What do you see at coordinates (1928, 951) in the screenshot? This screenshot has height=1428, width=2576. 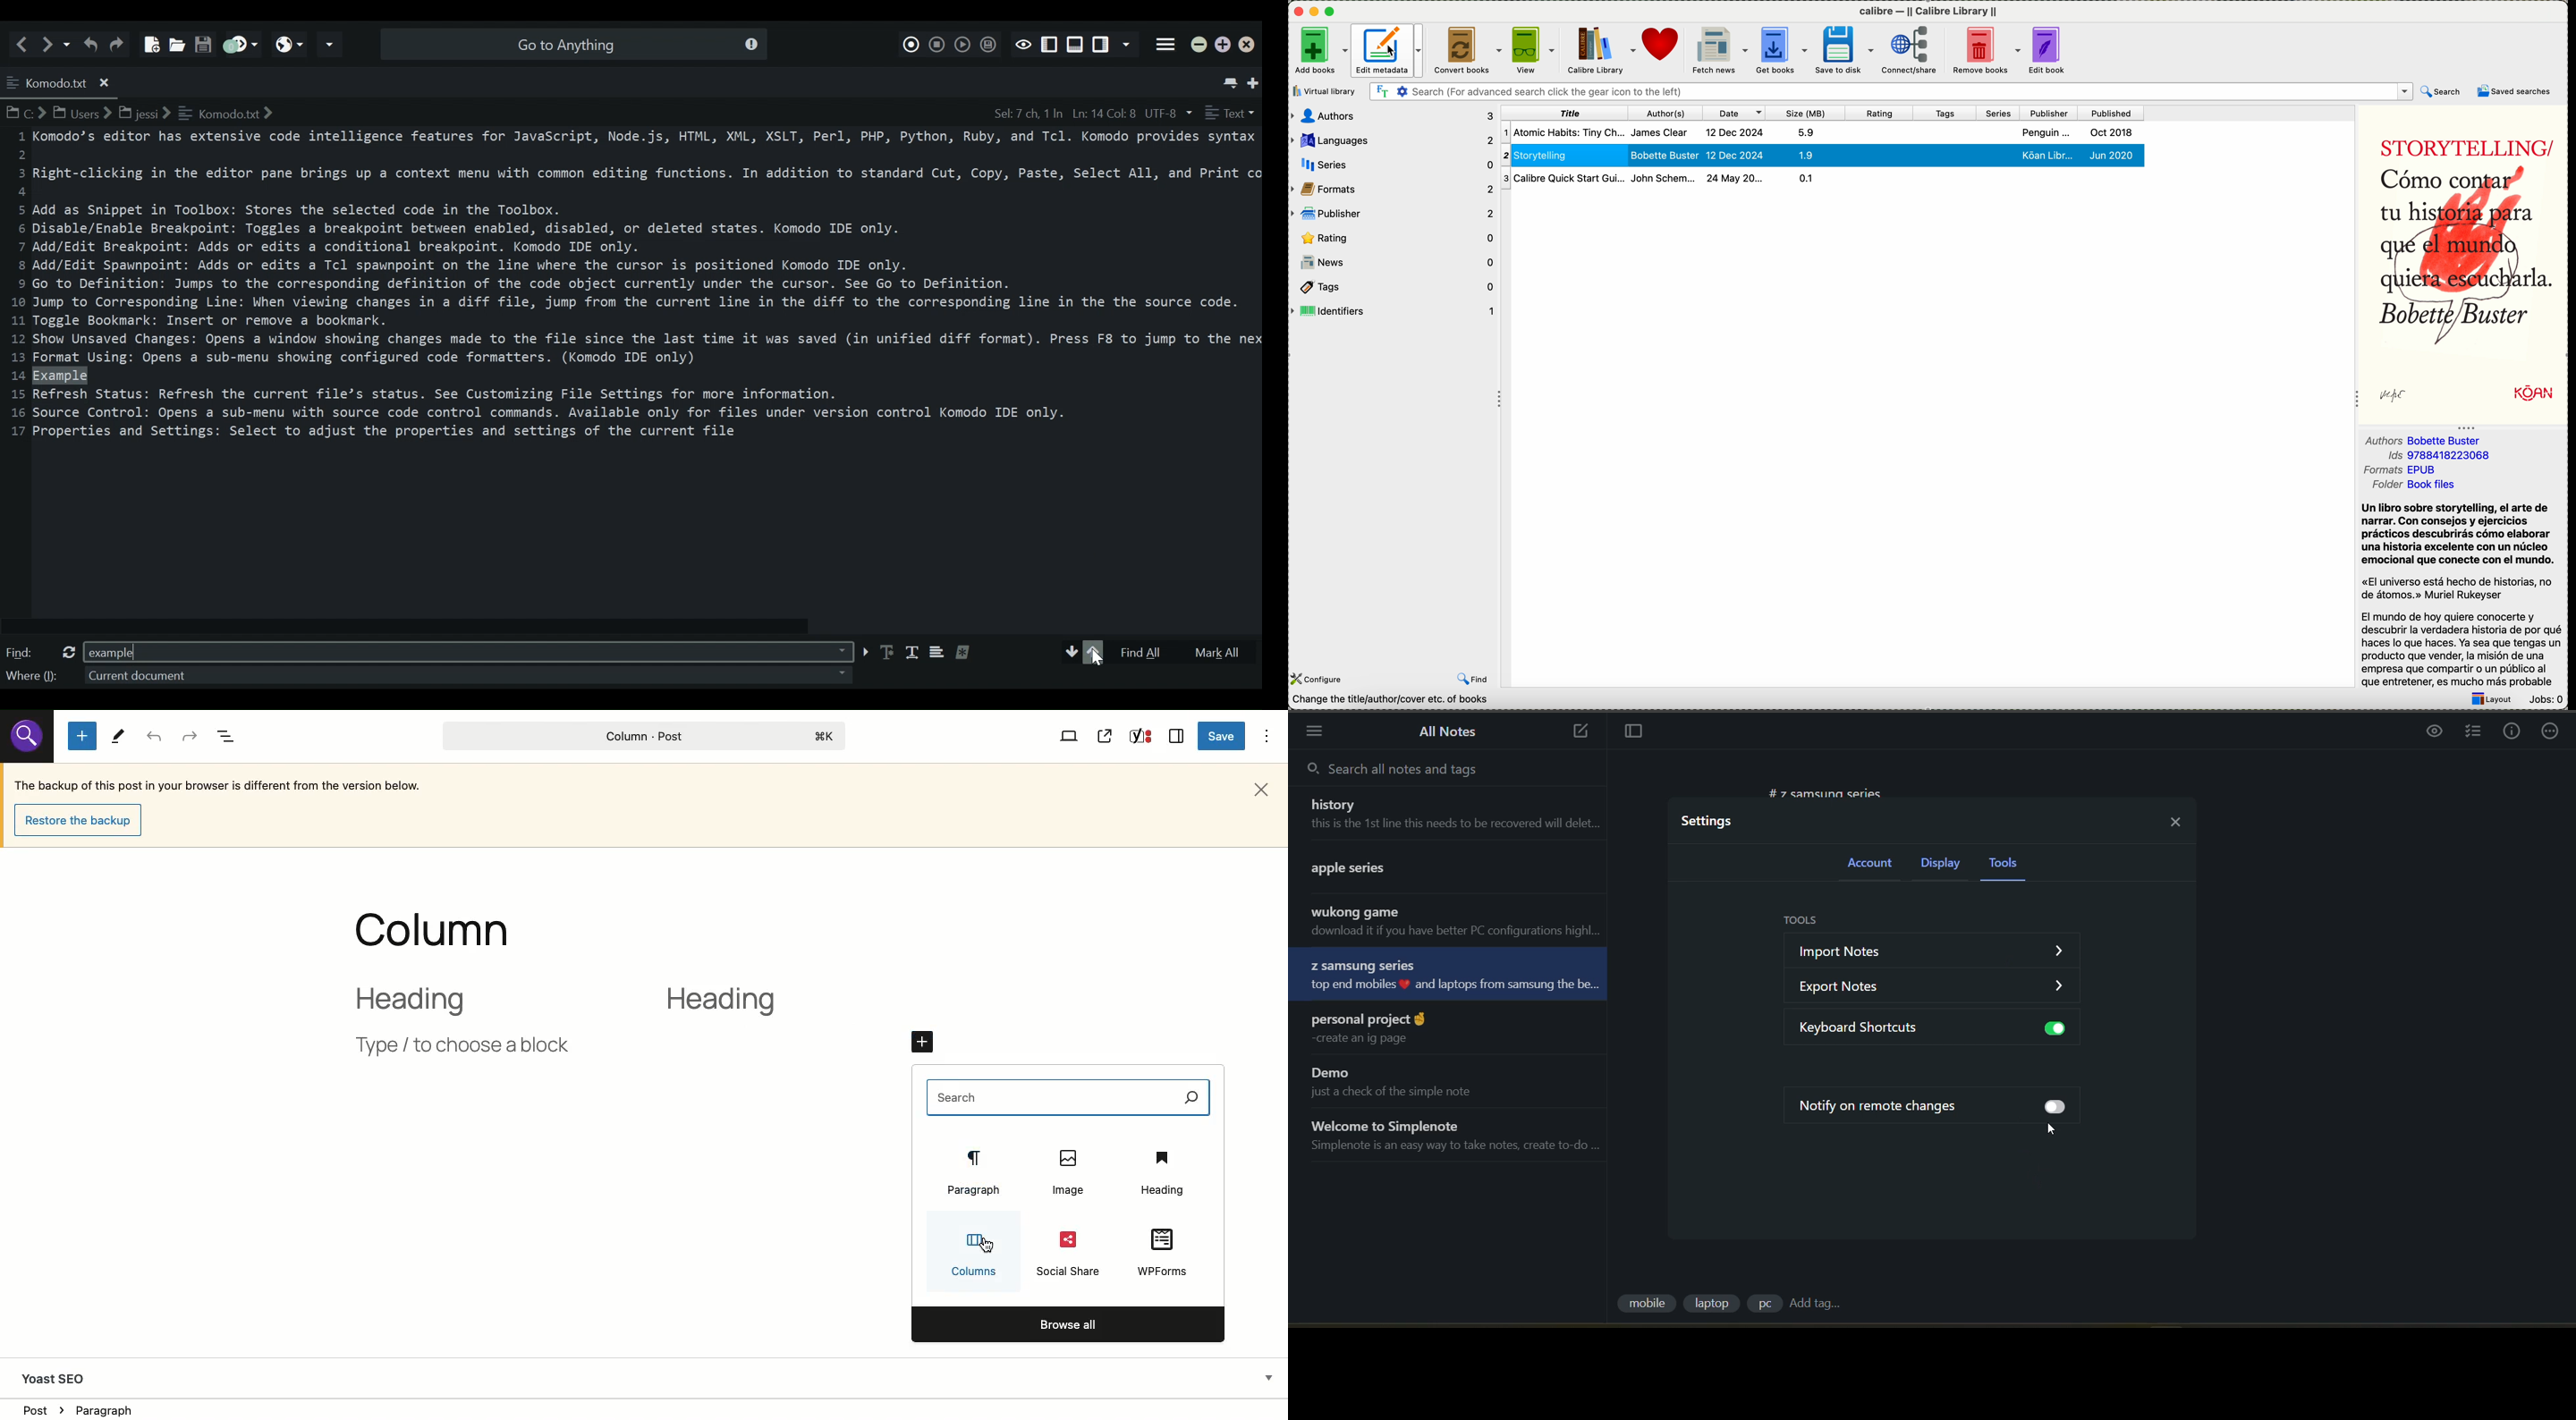 I see `import notes` at bounding box center [1928, 951].